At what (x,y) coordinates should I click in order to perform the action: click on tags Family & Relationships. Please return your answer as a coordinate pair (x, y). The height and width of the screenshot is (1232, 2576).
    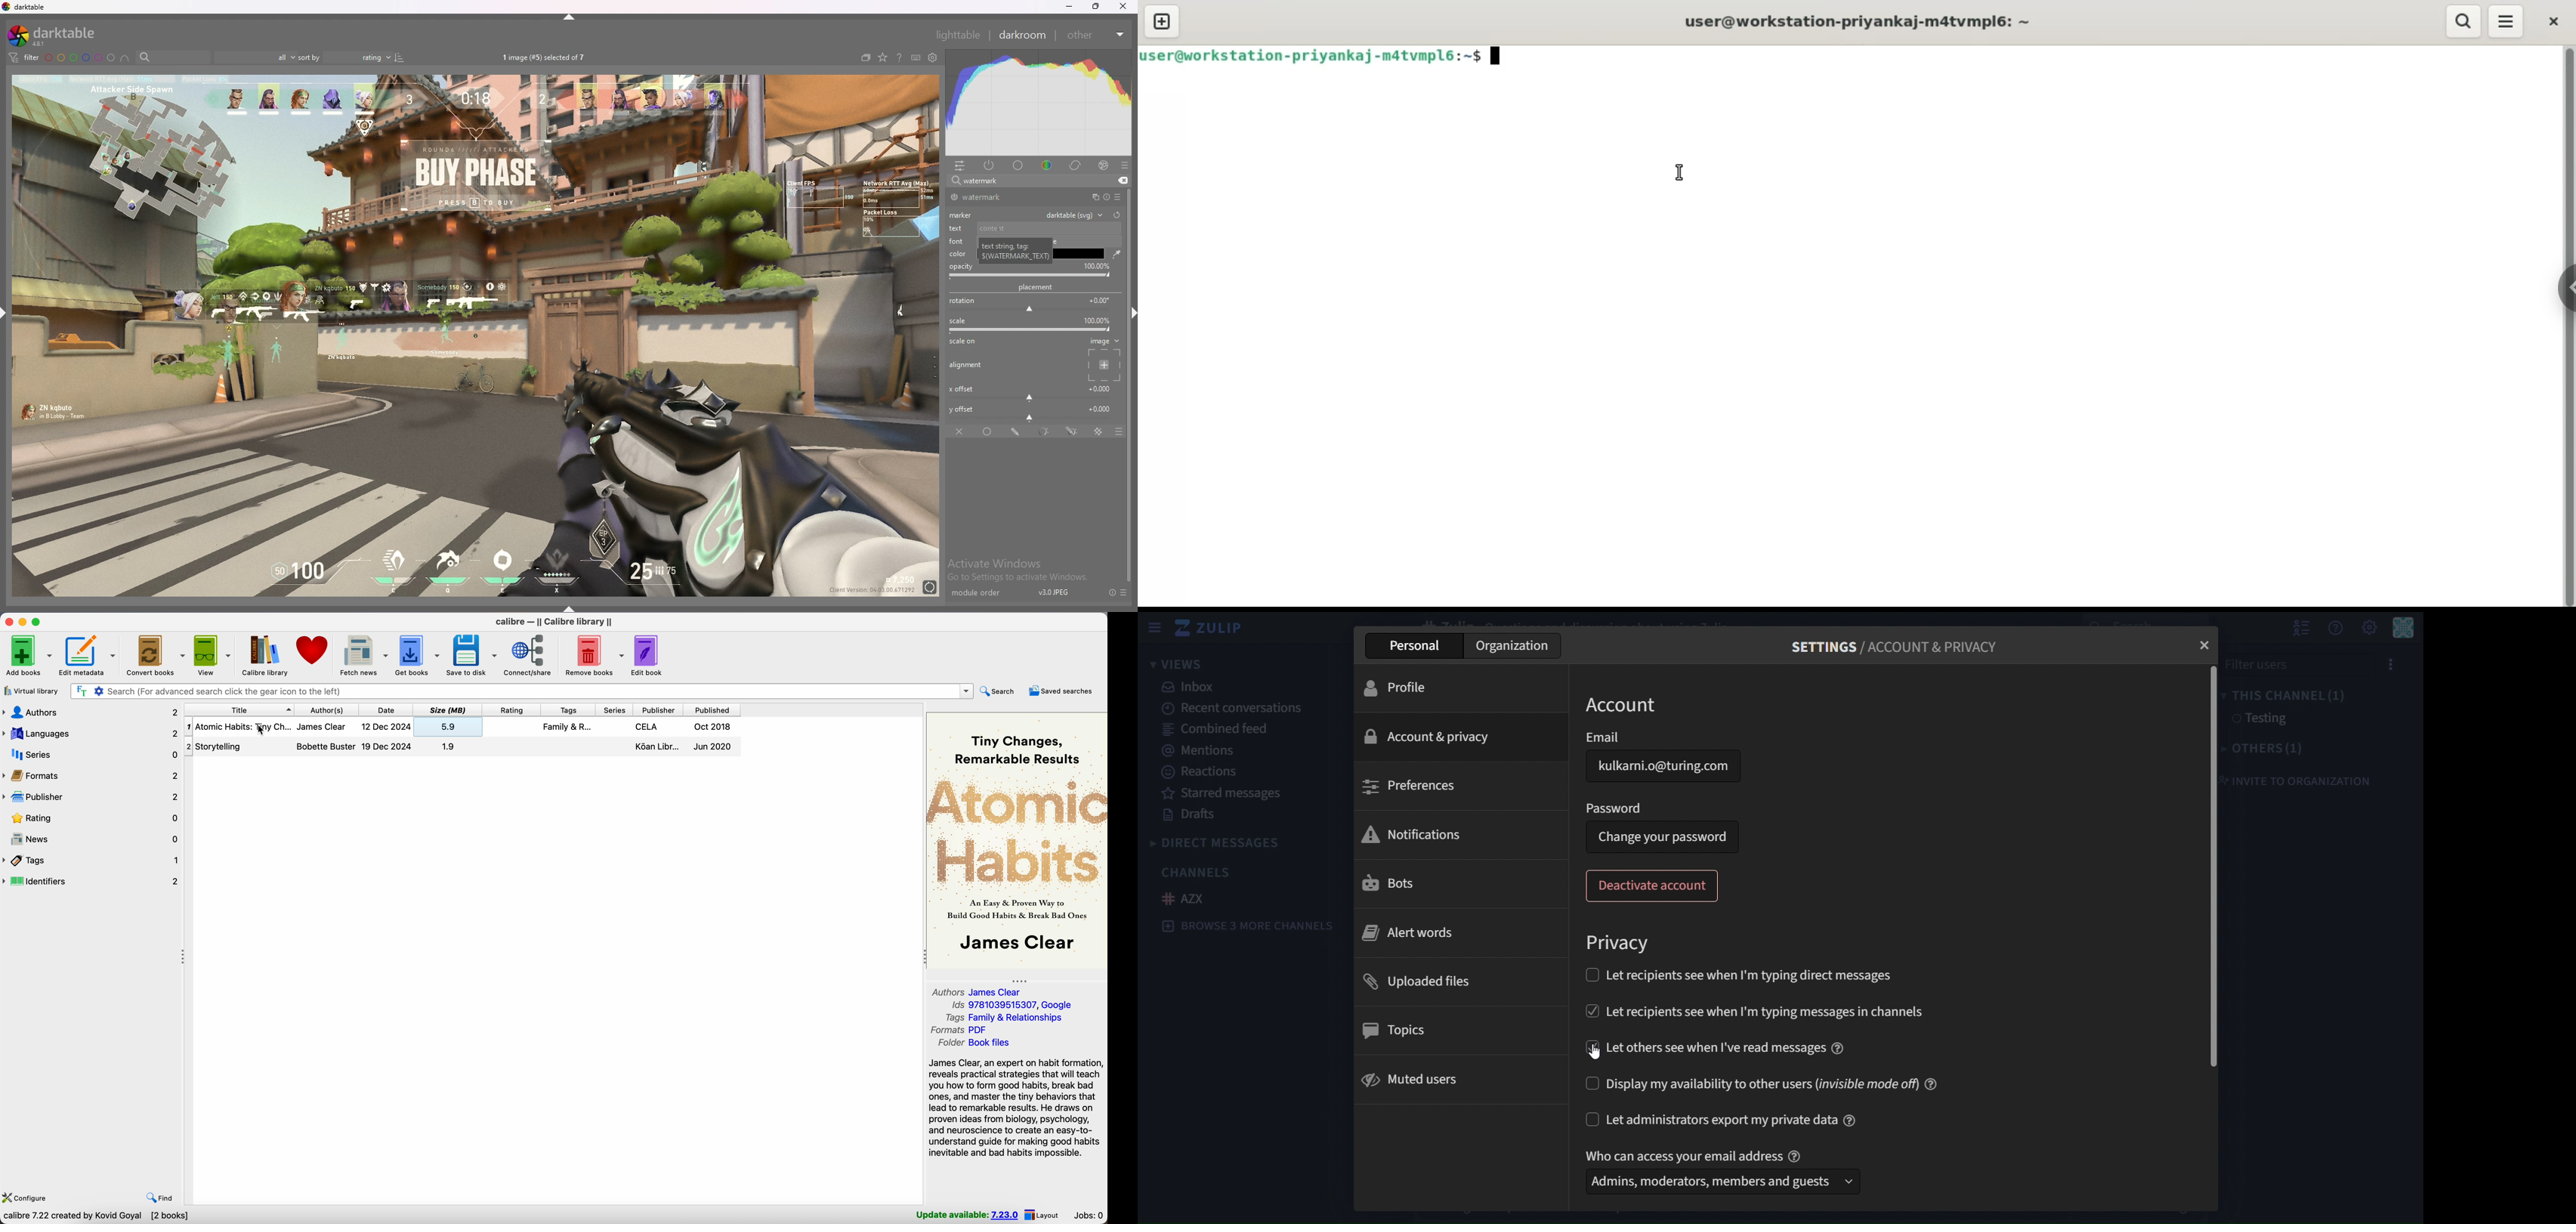
    Looking at the image, I should click on (1003, 1018).